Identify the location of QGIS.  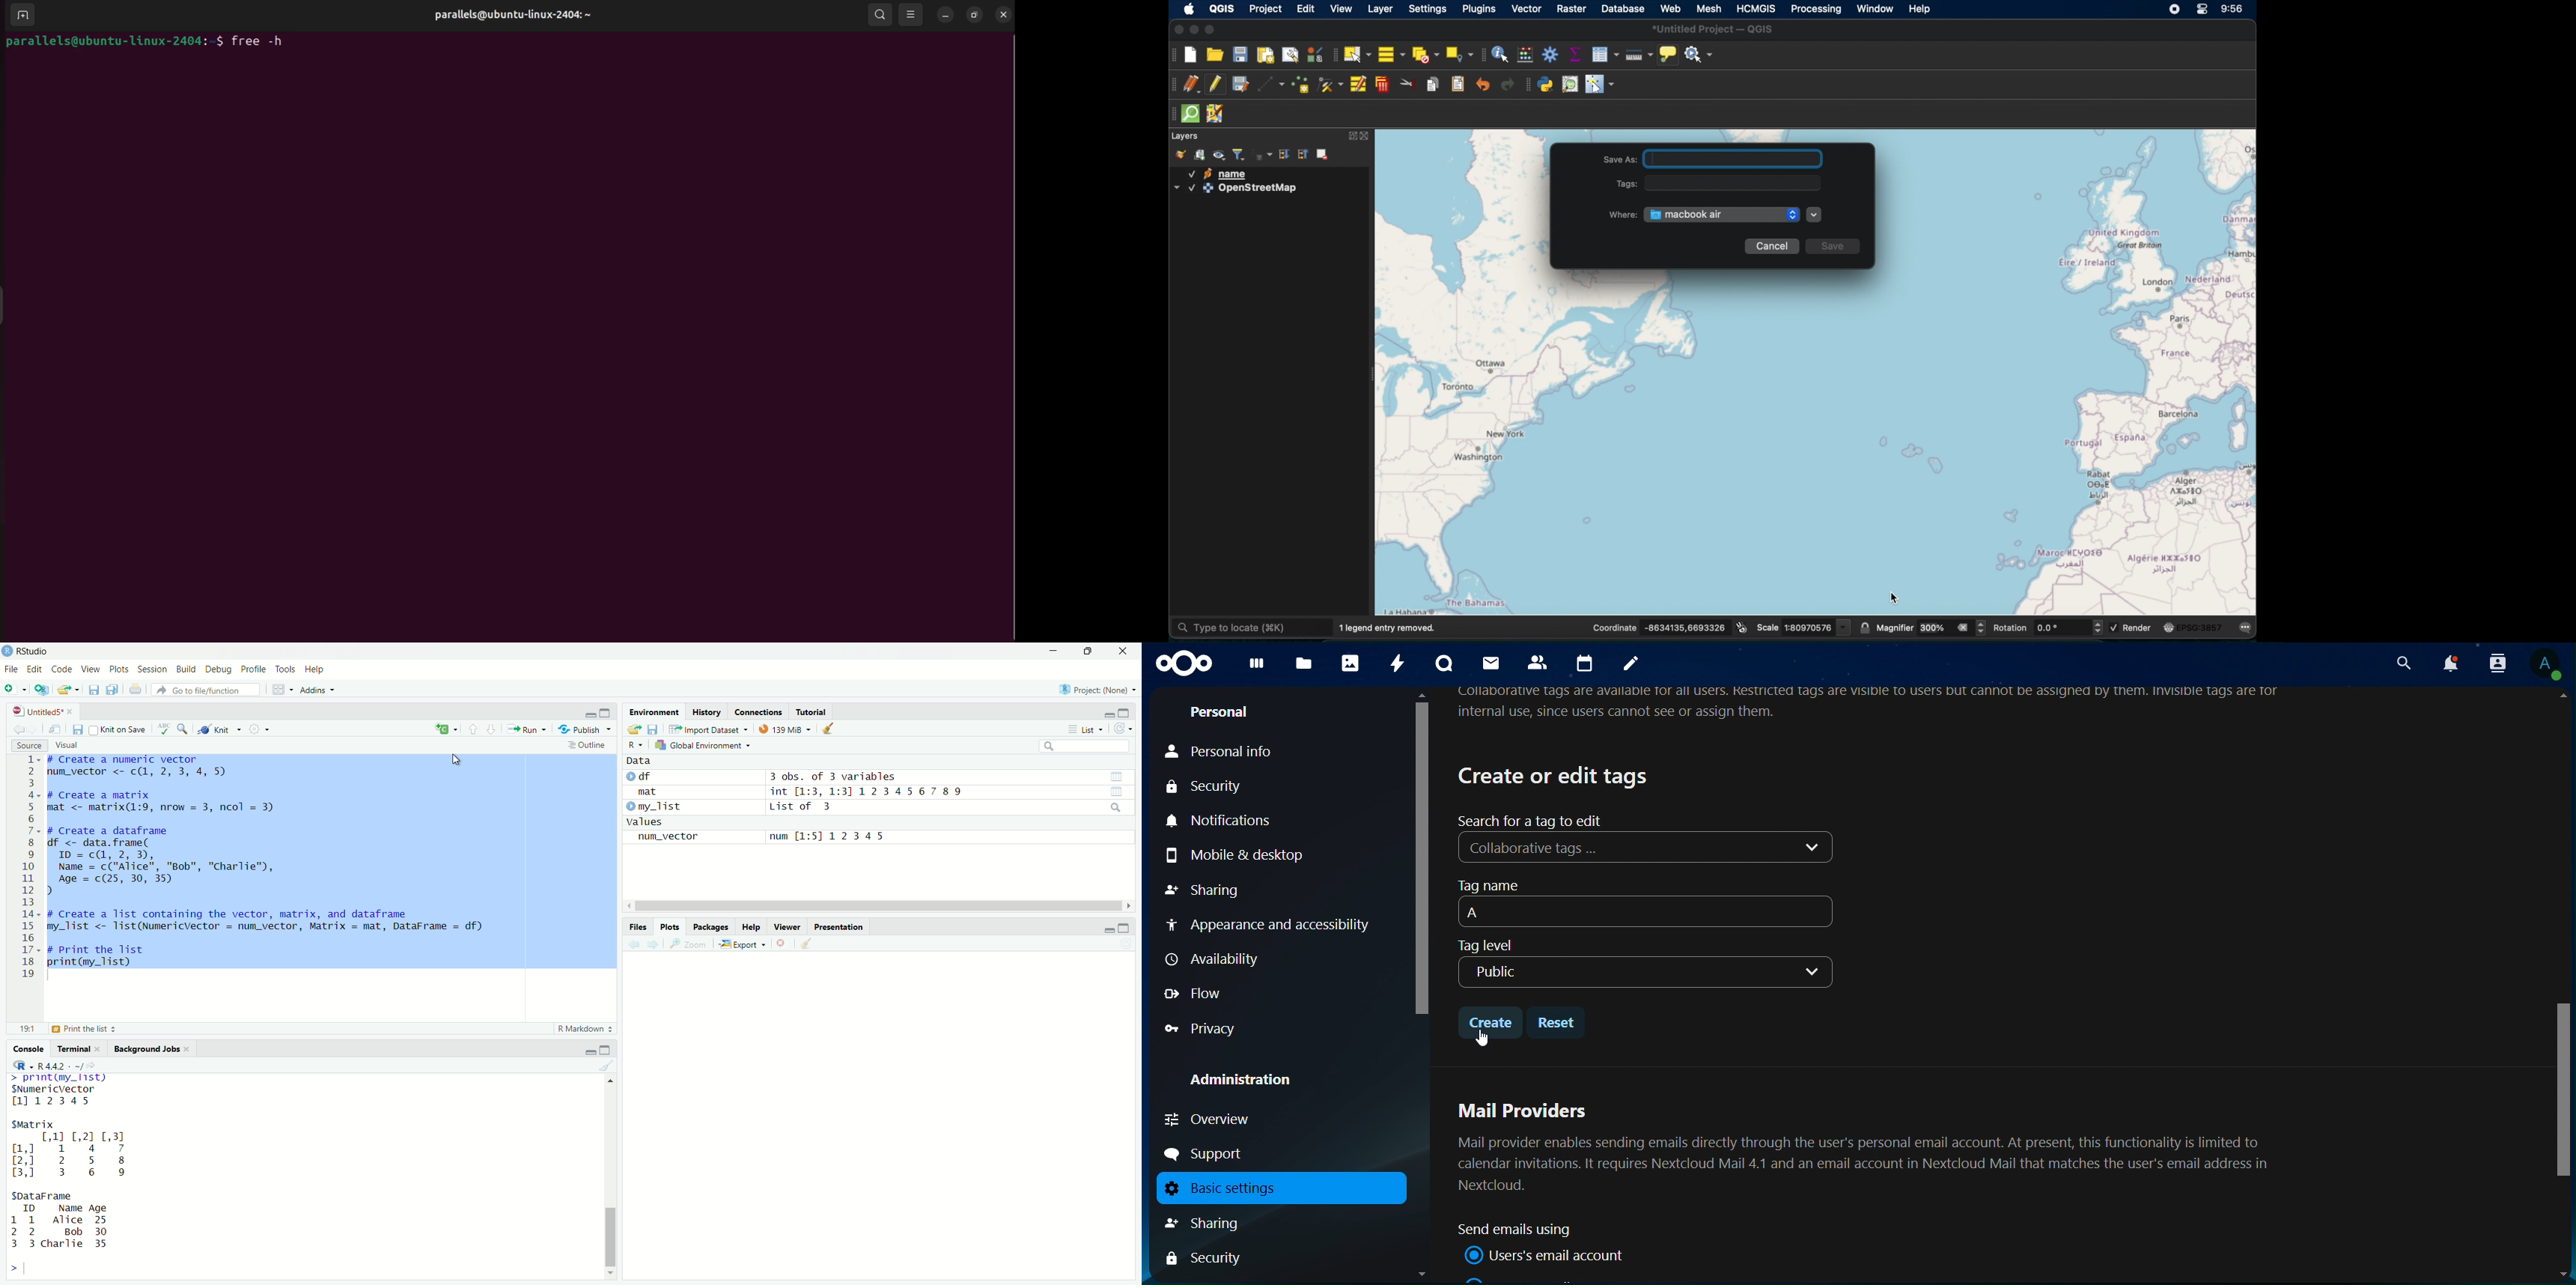
(1221, 9).